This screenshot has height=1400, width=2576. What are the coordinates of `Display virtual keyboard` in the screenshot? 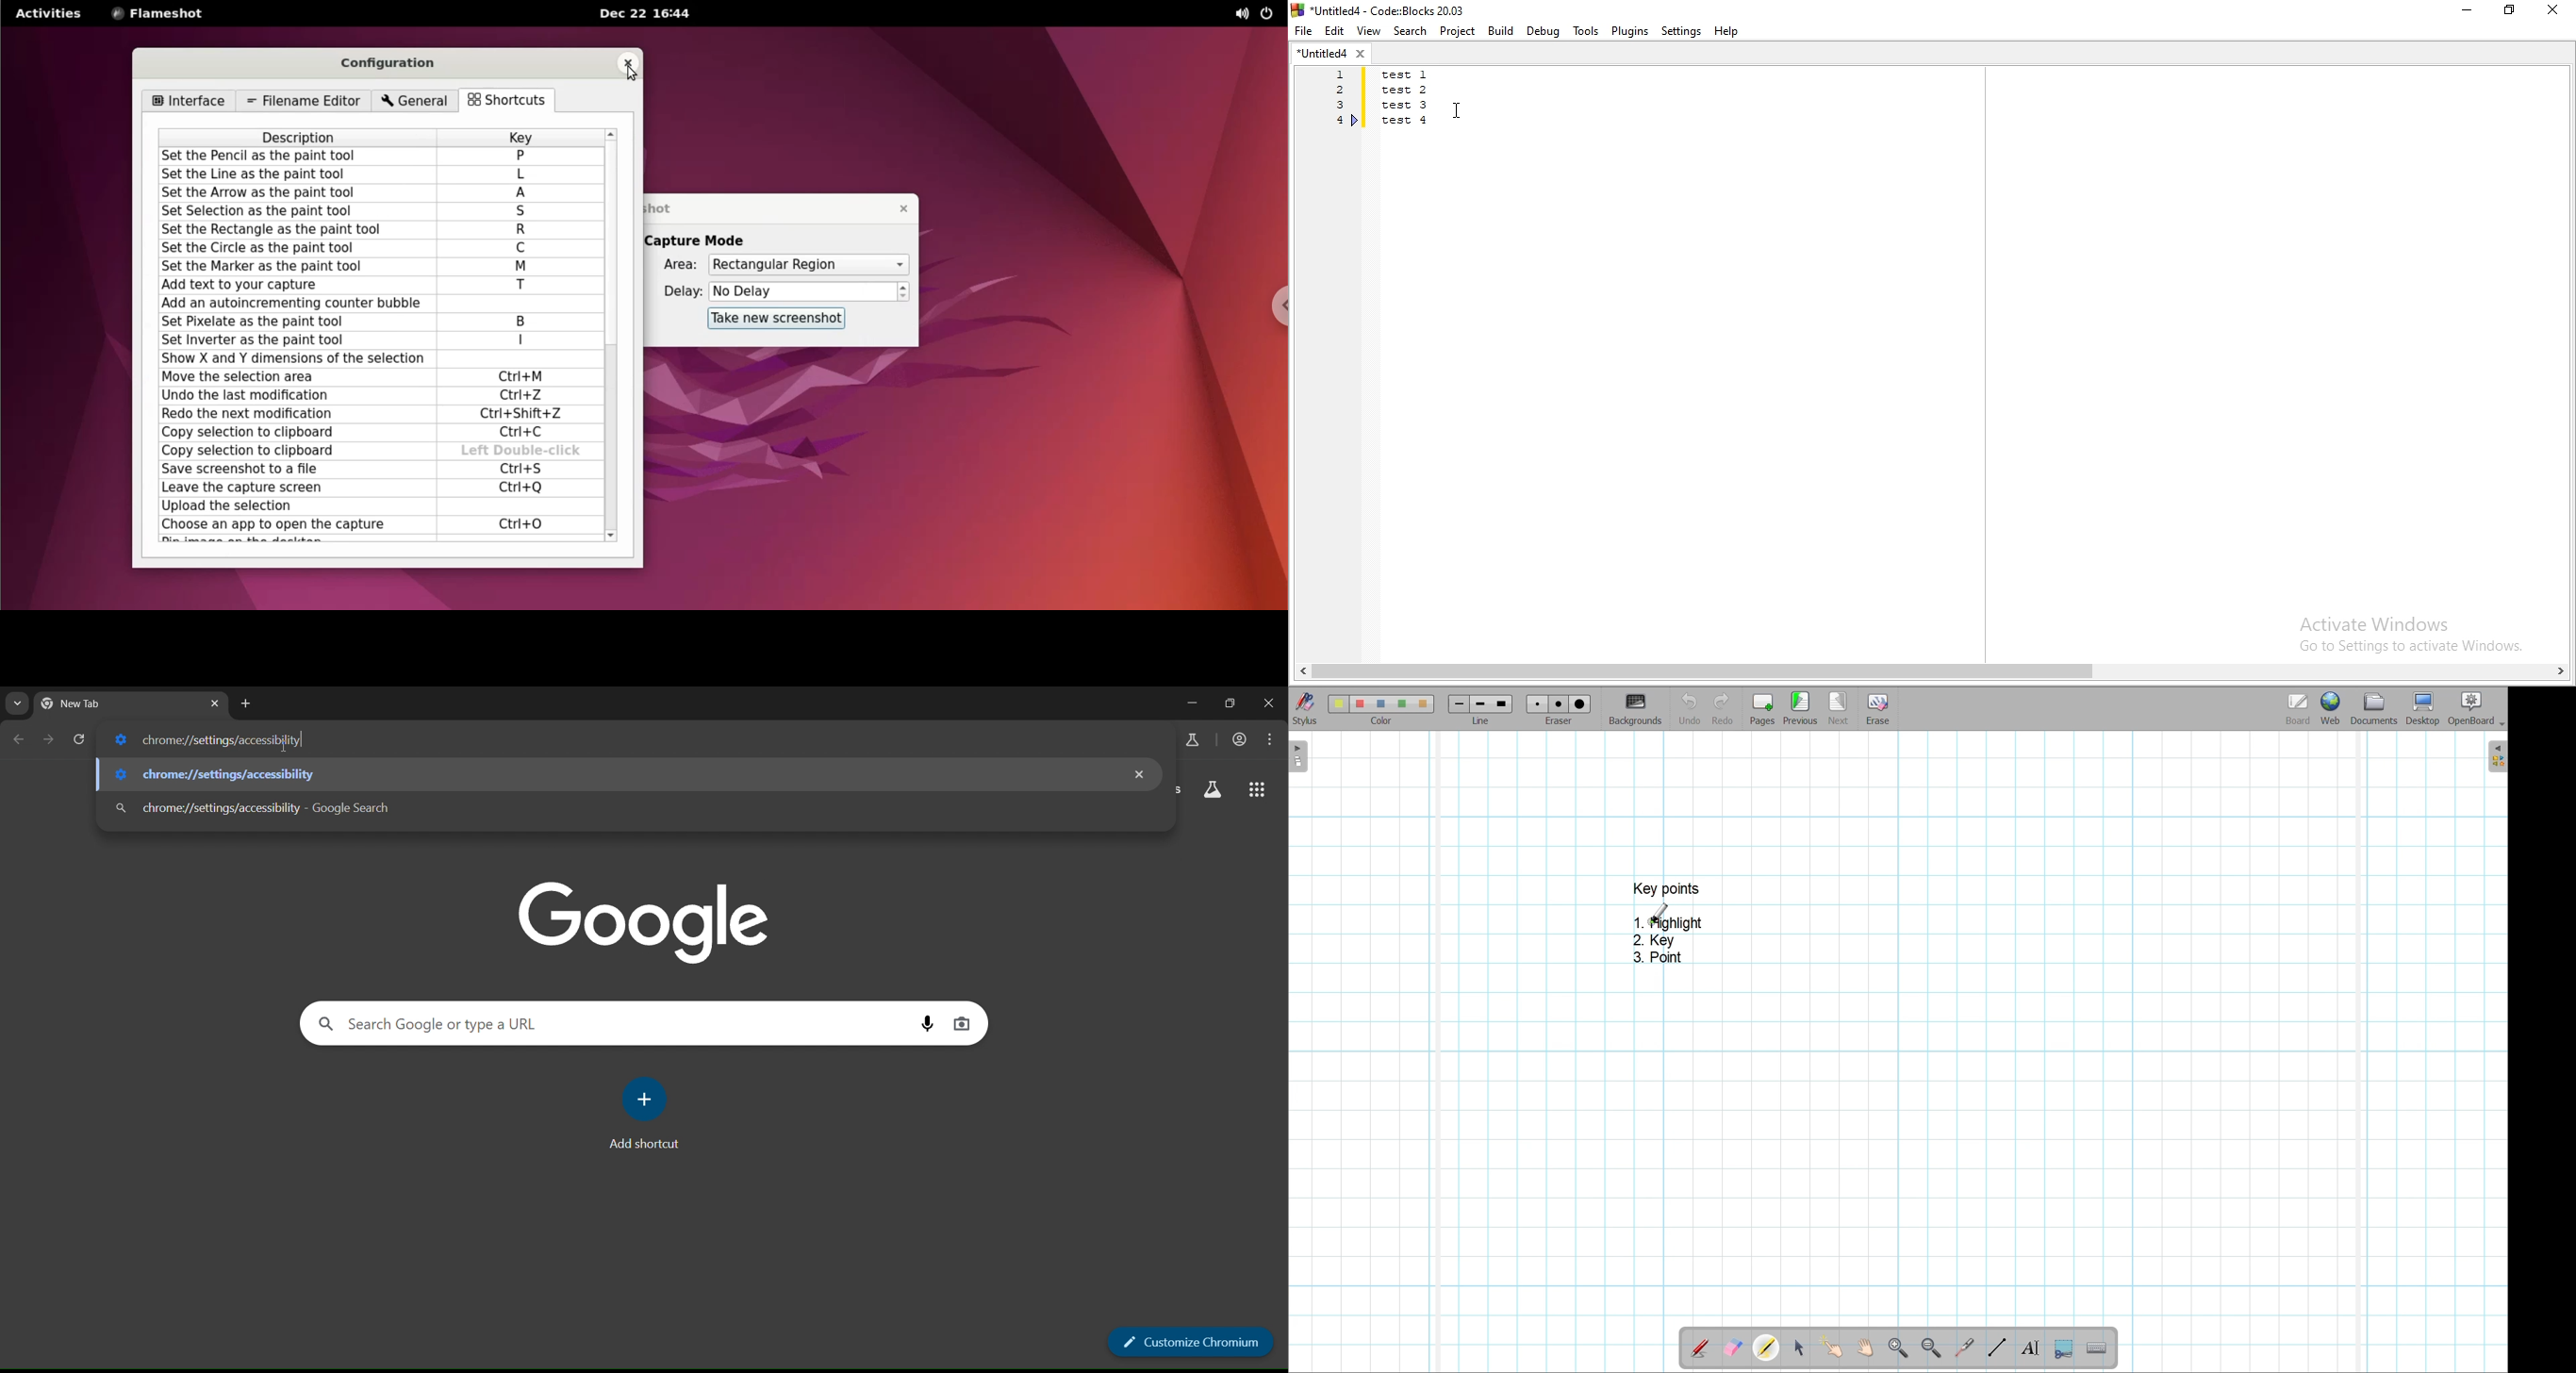 It's located at (2097, 1348).